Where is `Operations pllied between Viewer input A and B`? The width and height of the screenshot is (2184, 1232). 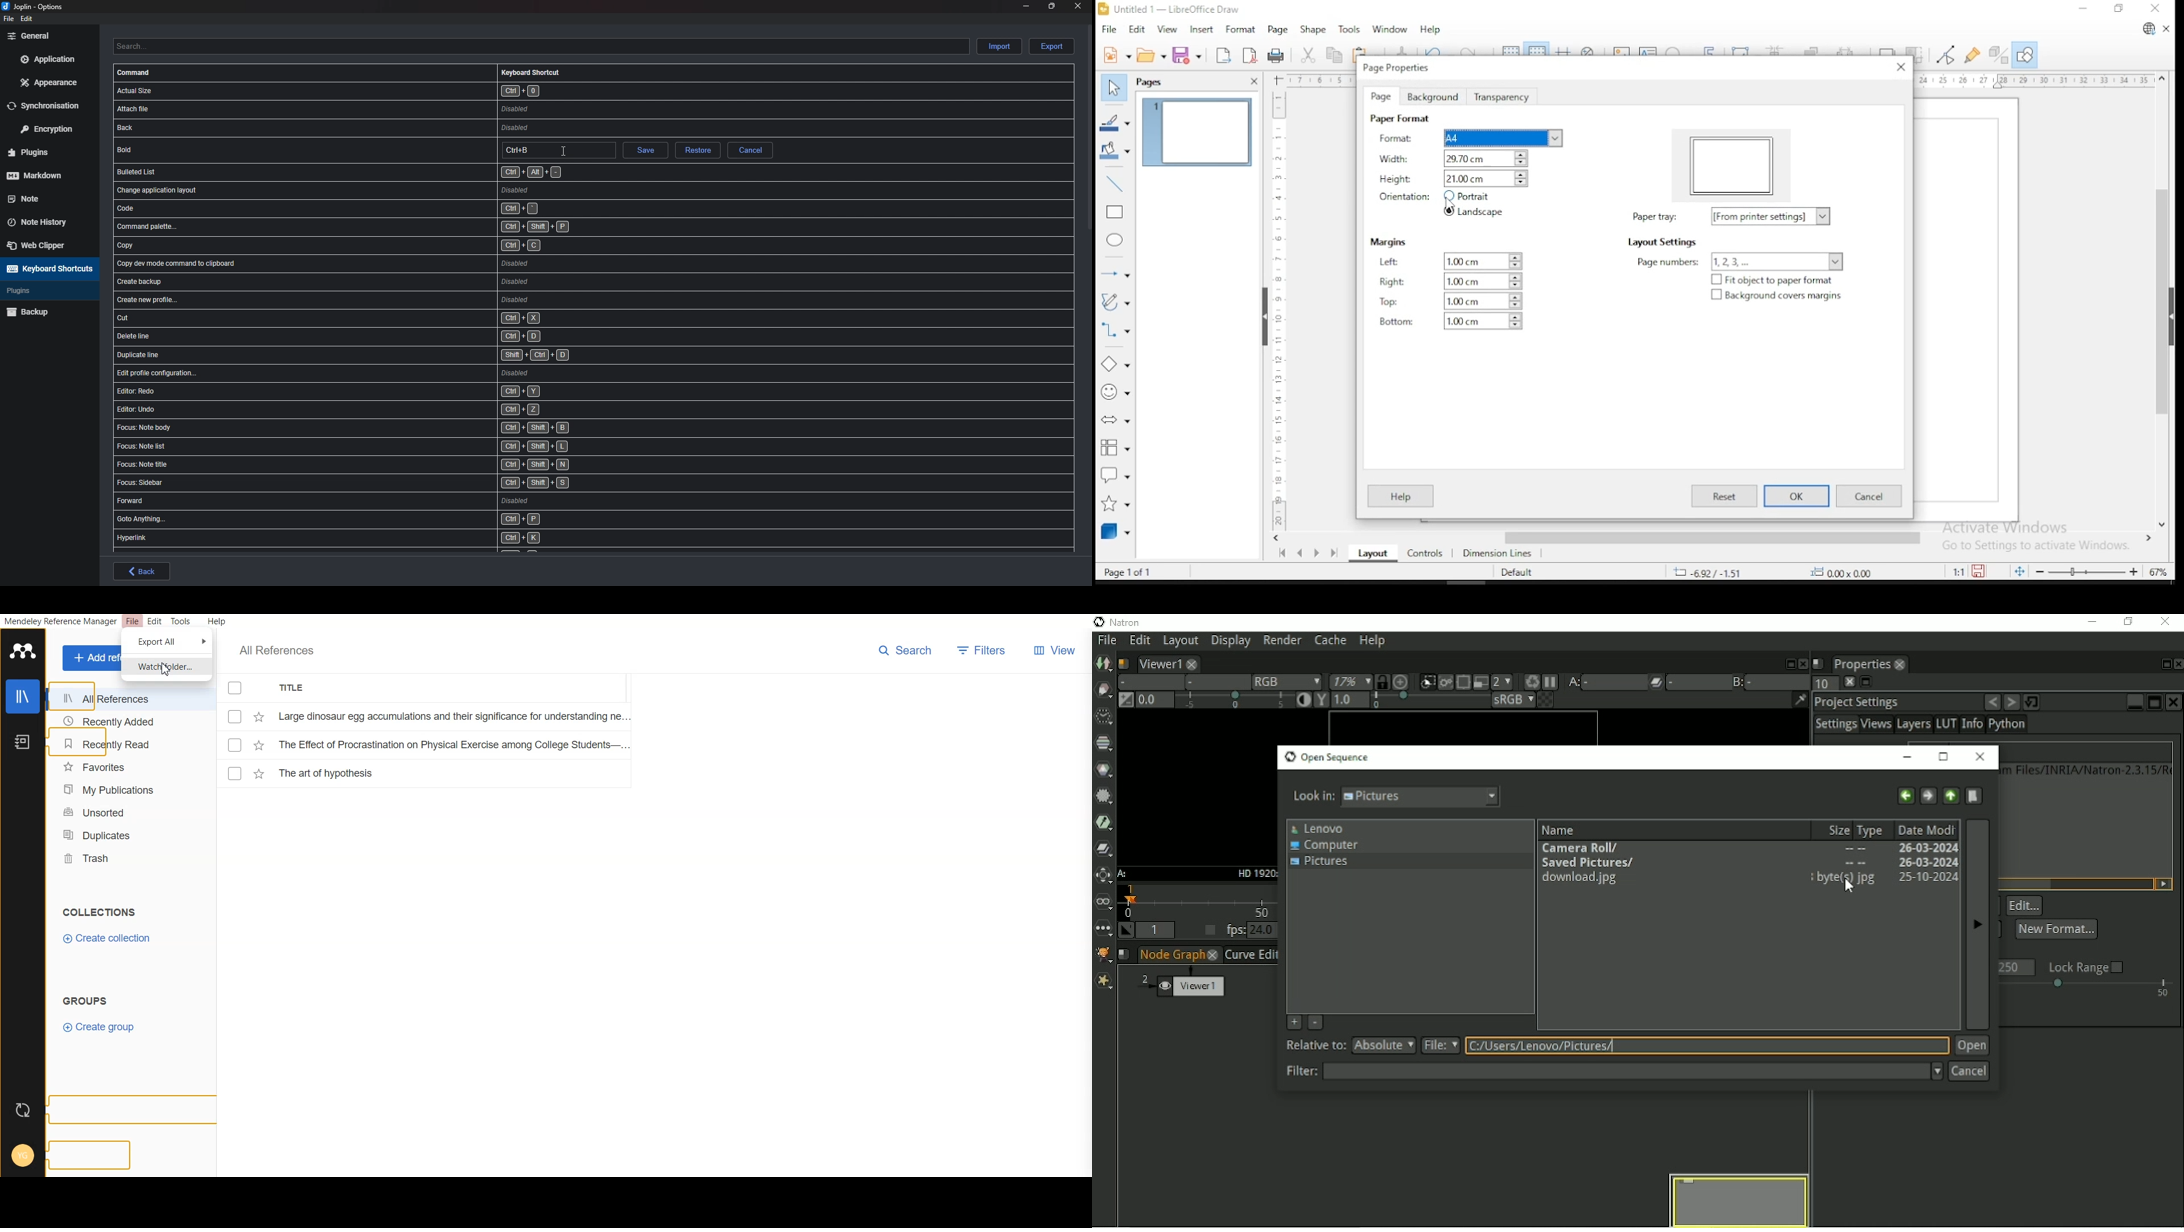 Operations pllied between Viewer input A and B is located at coordinates (1666, 682).